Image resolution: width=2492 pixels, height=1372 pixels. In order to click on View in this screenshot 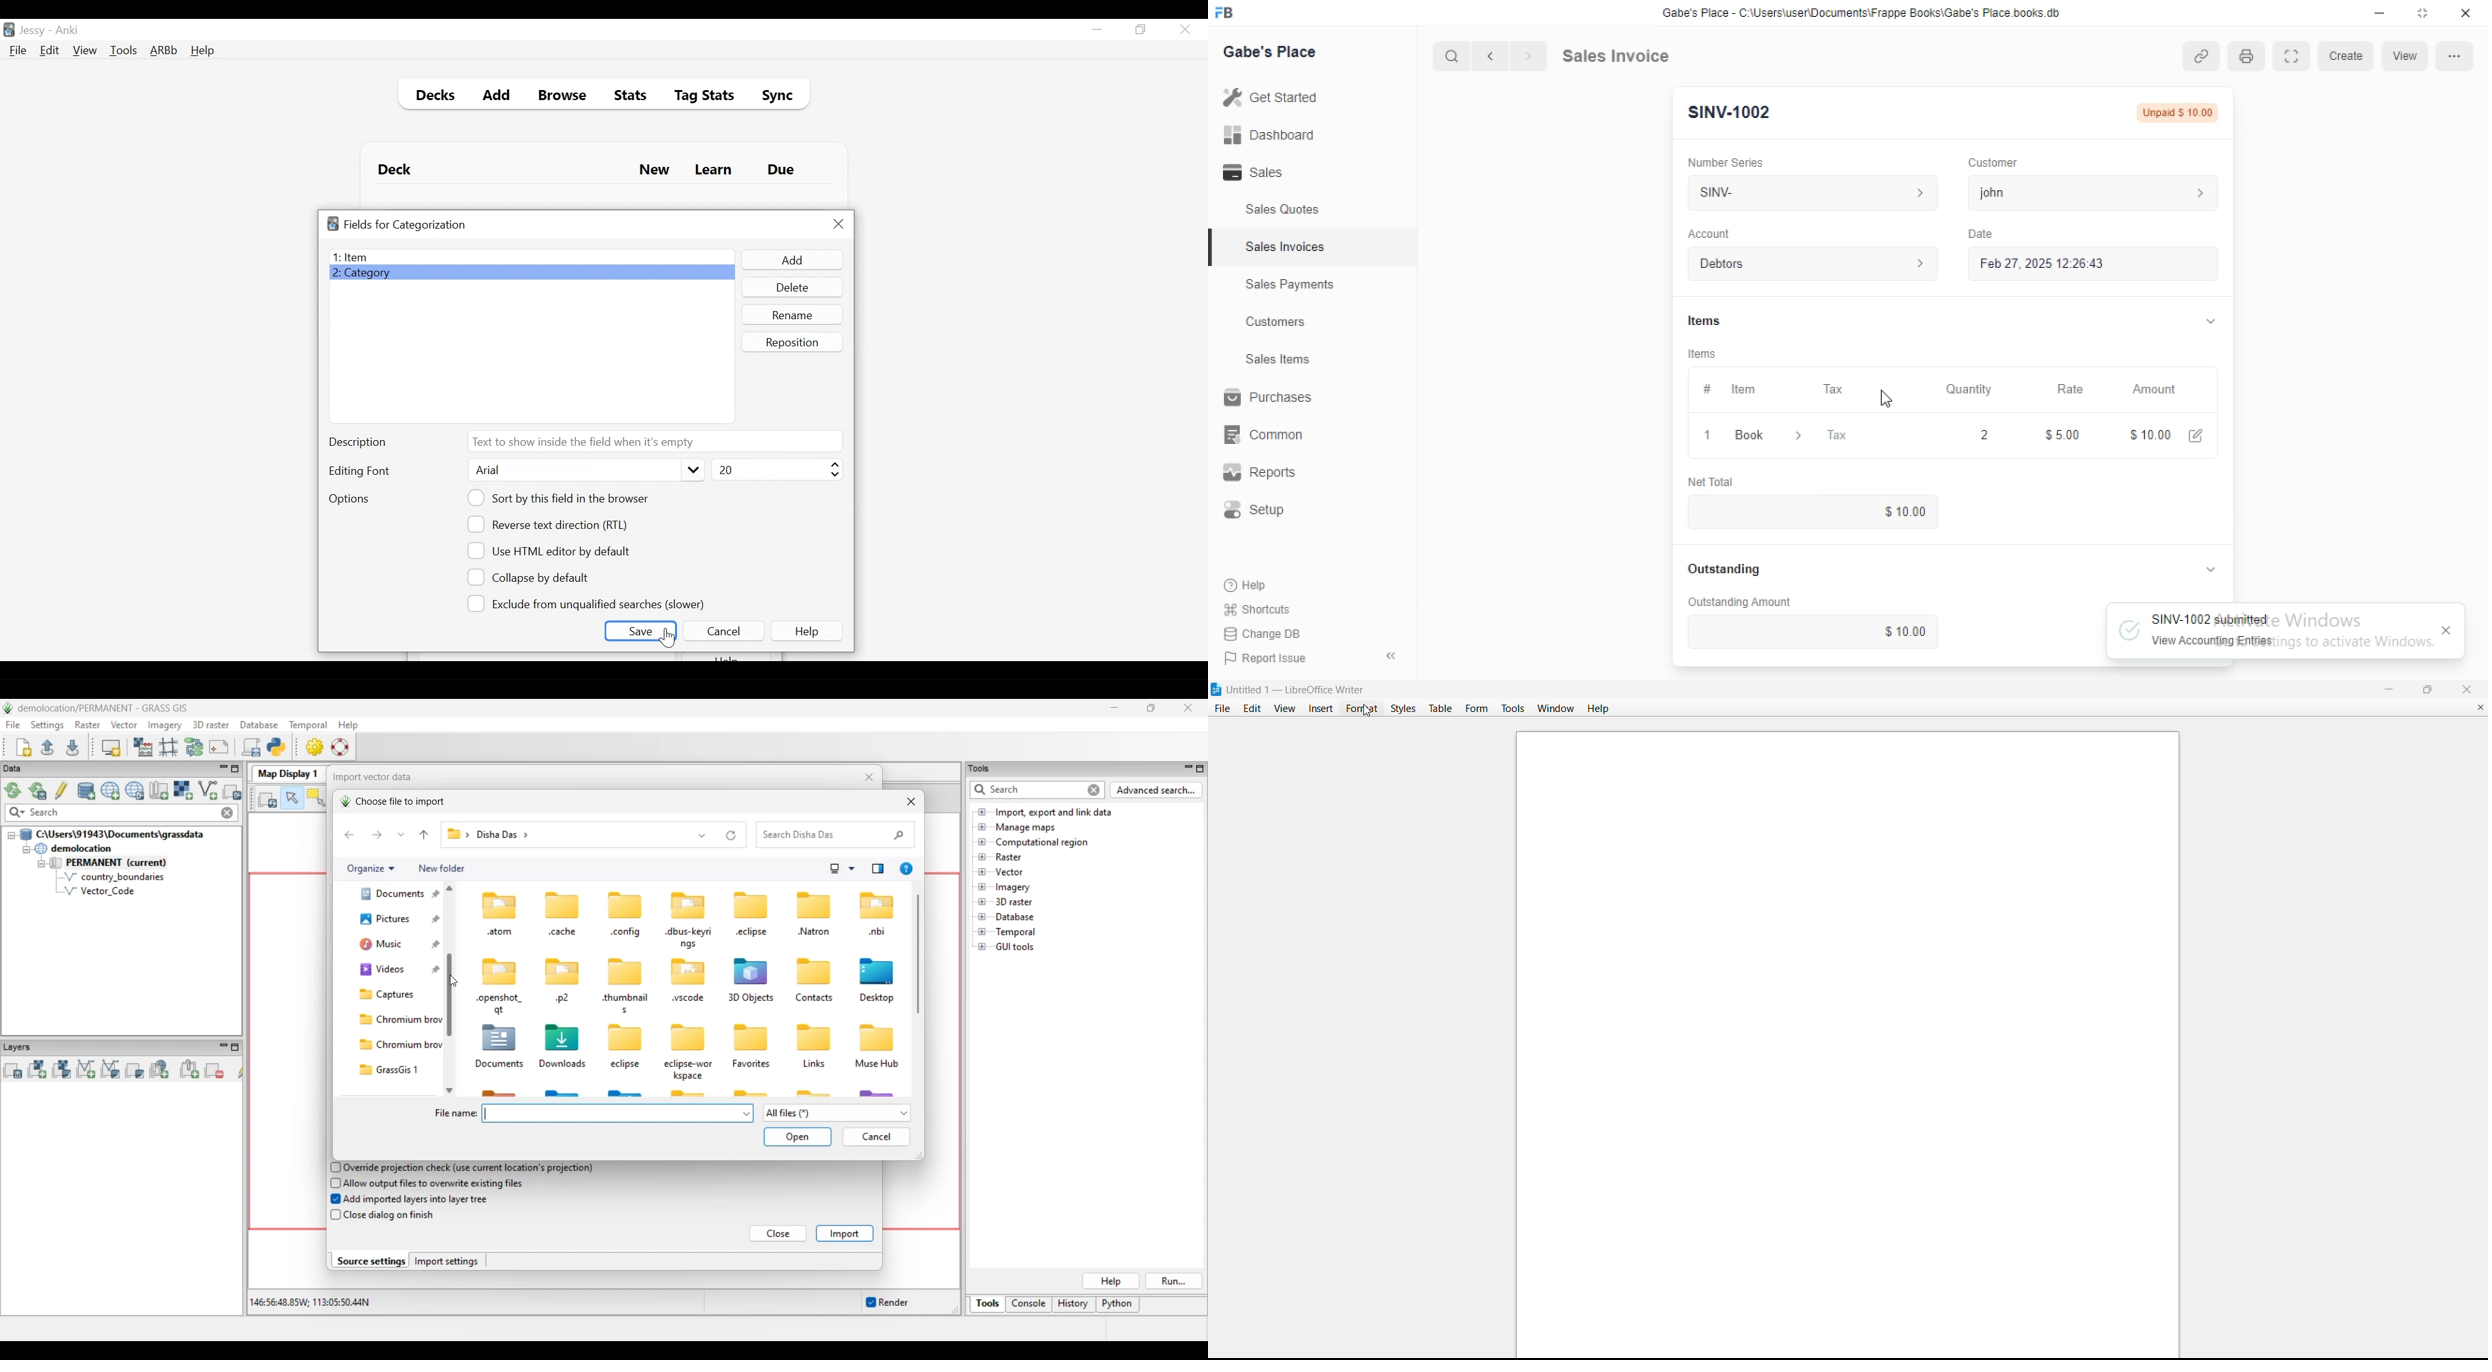, I will do `click(86, 50)`.